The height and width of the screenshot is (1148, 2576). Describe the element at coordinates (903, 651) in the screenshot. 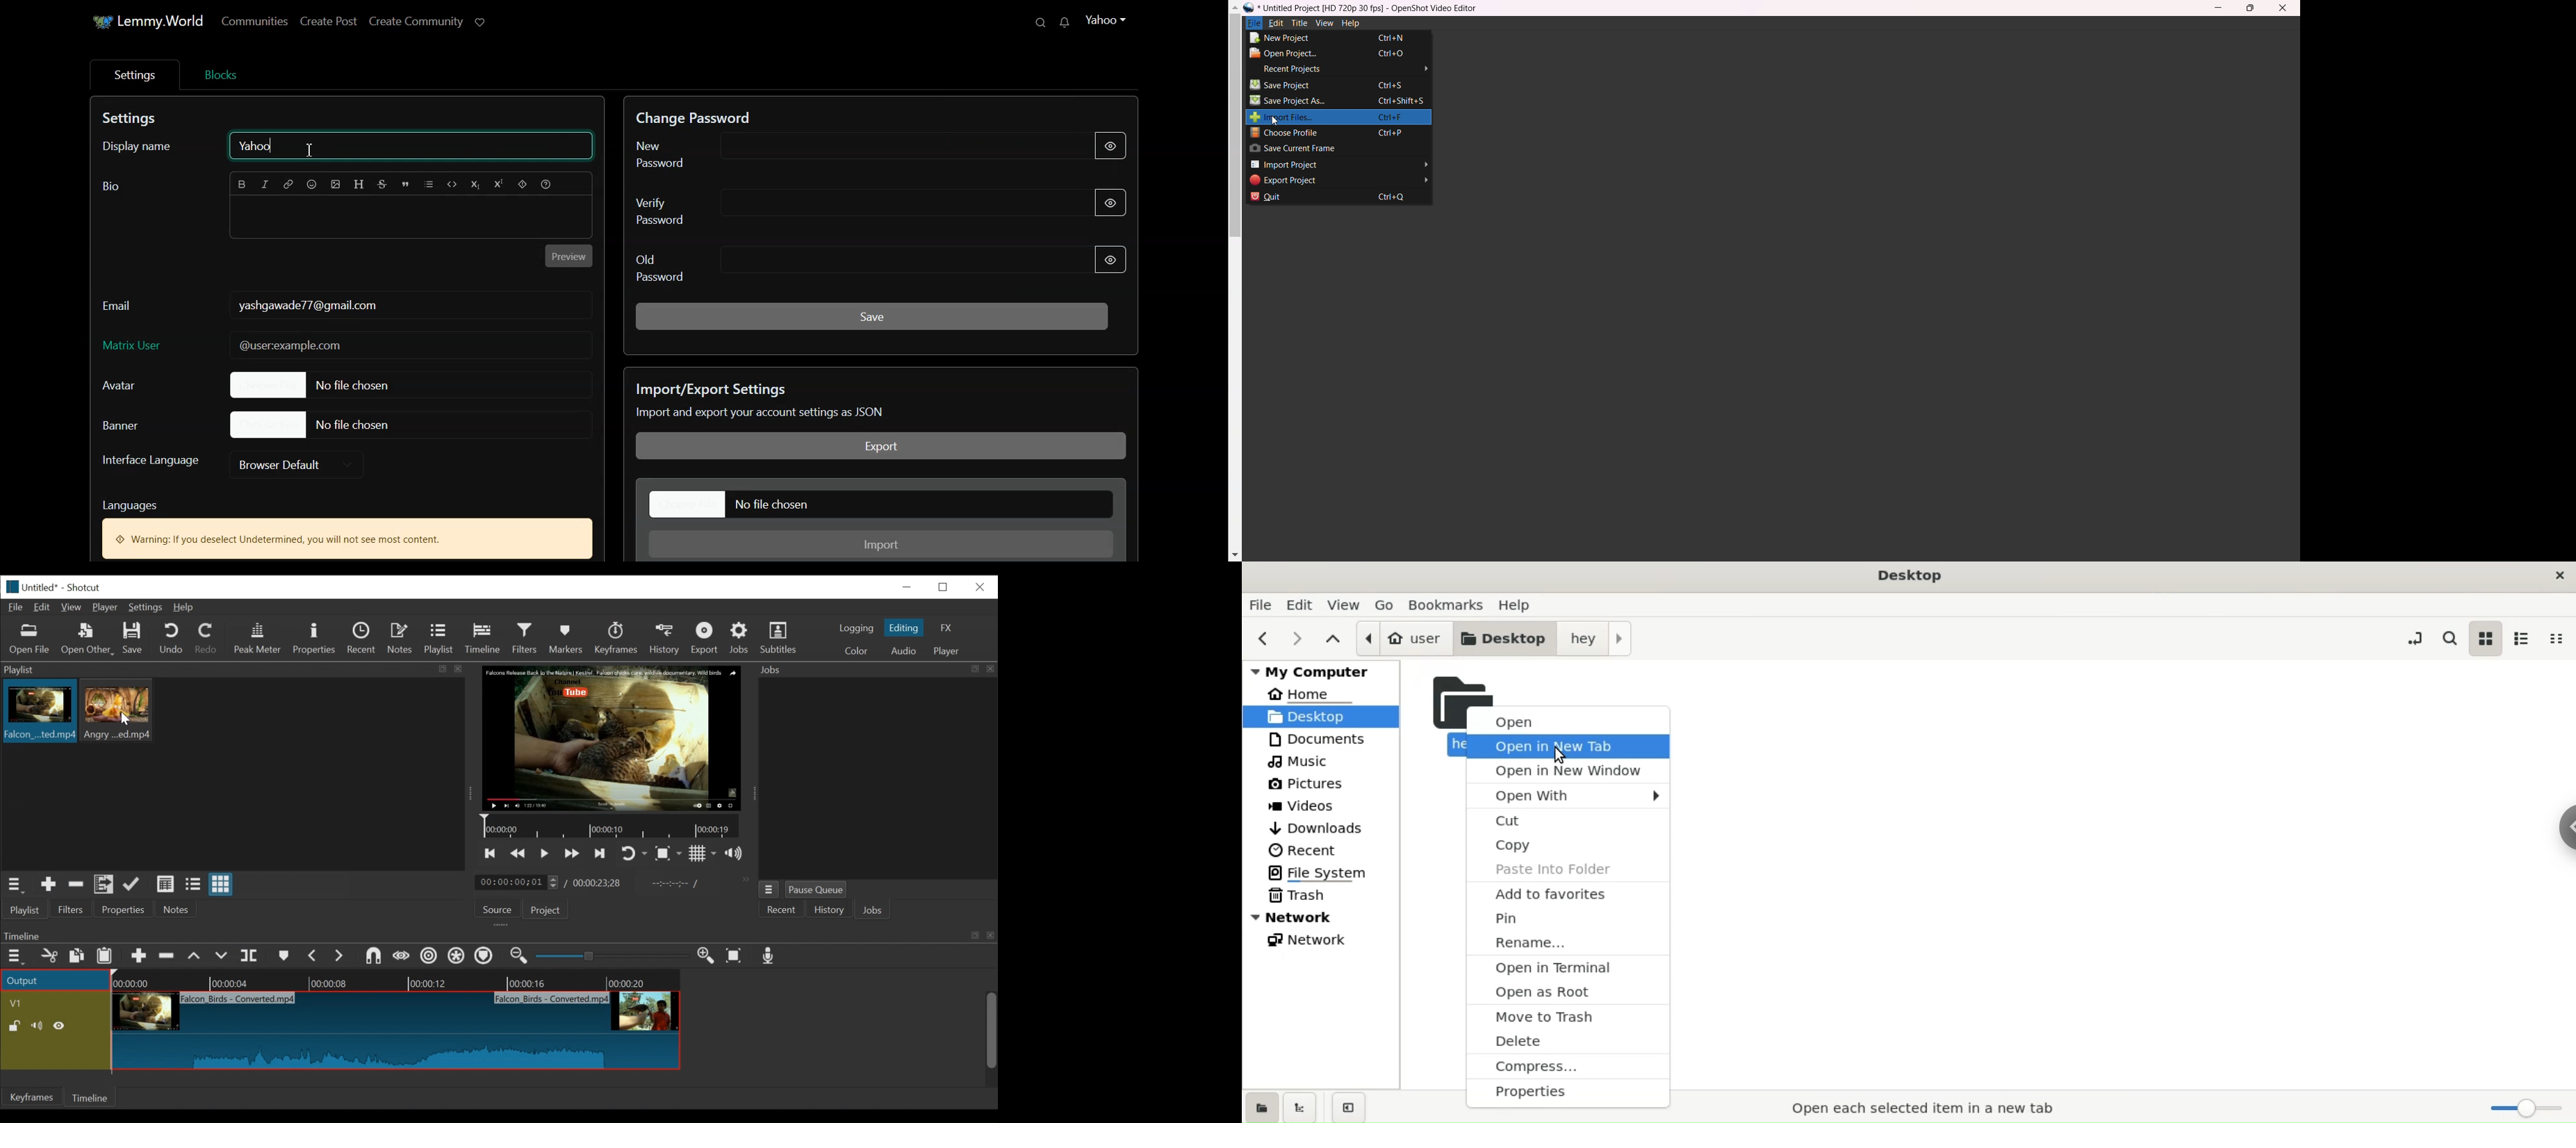

I see `Audio` at that location.